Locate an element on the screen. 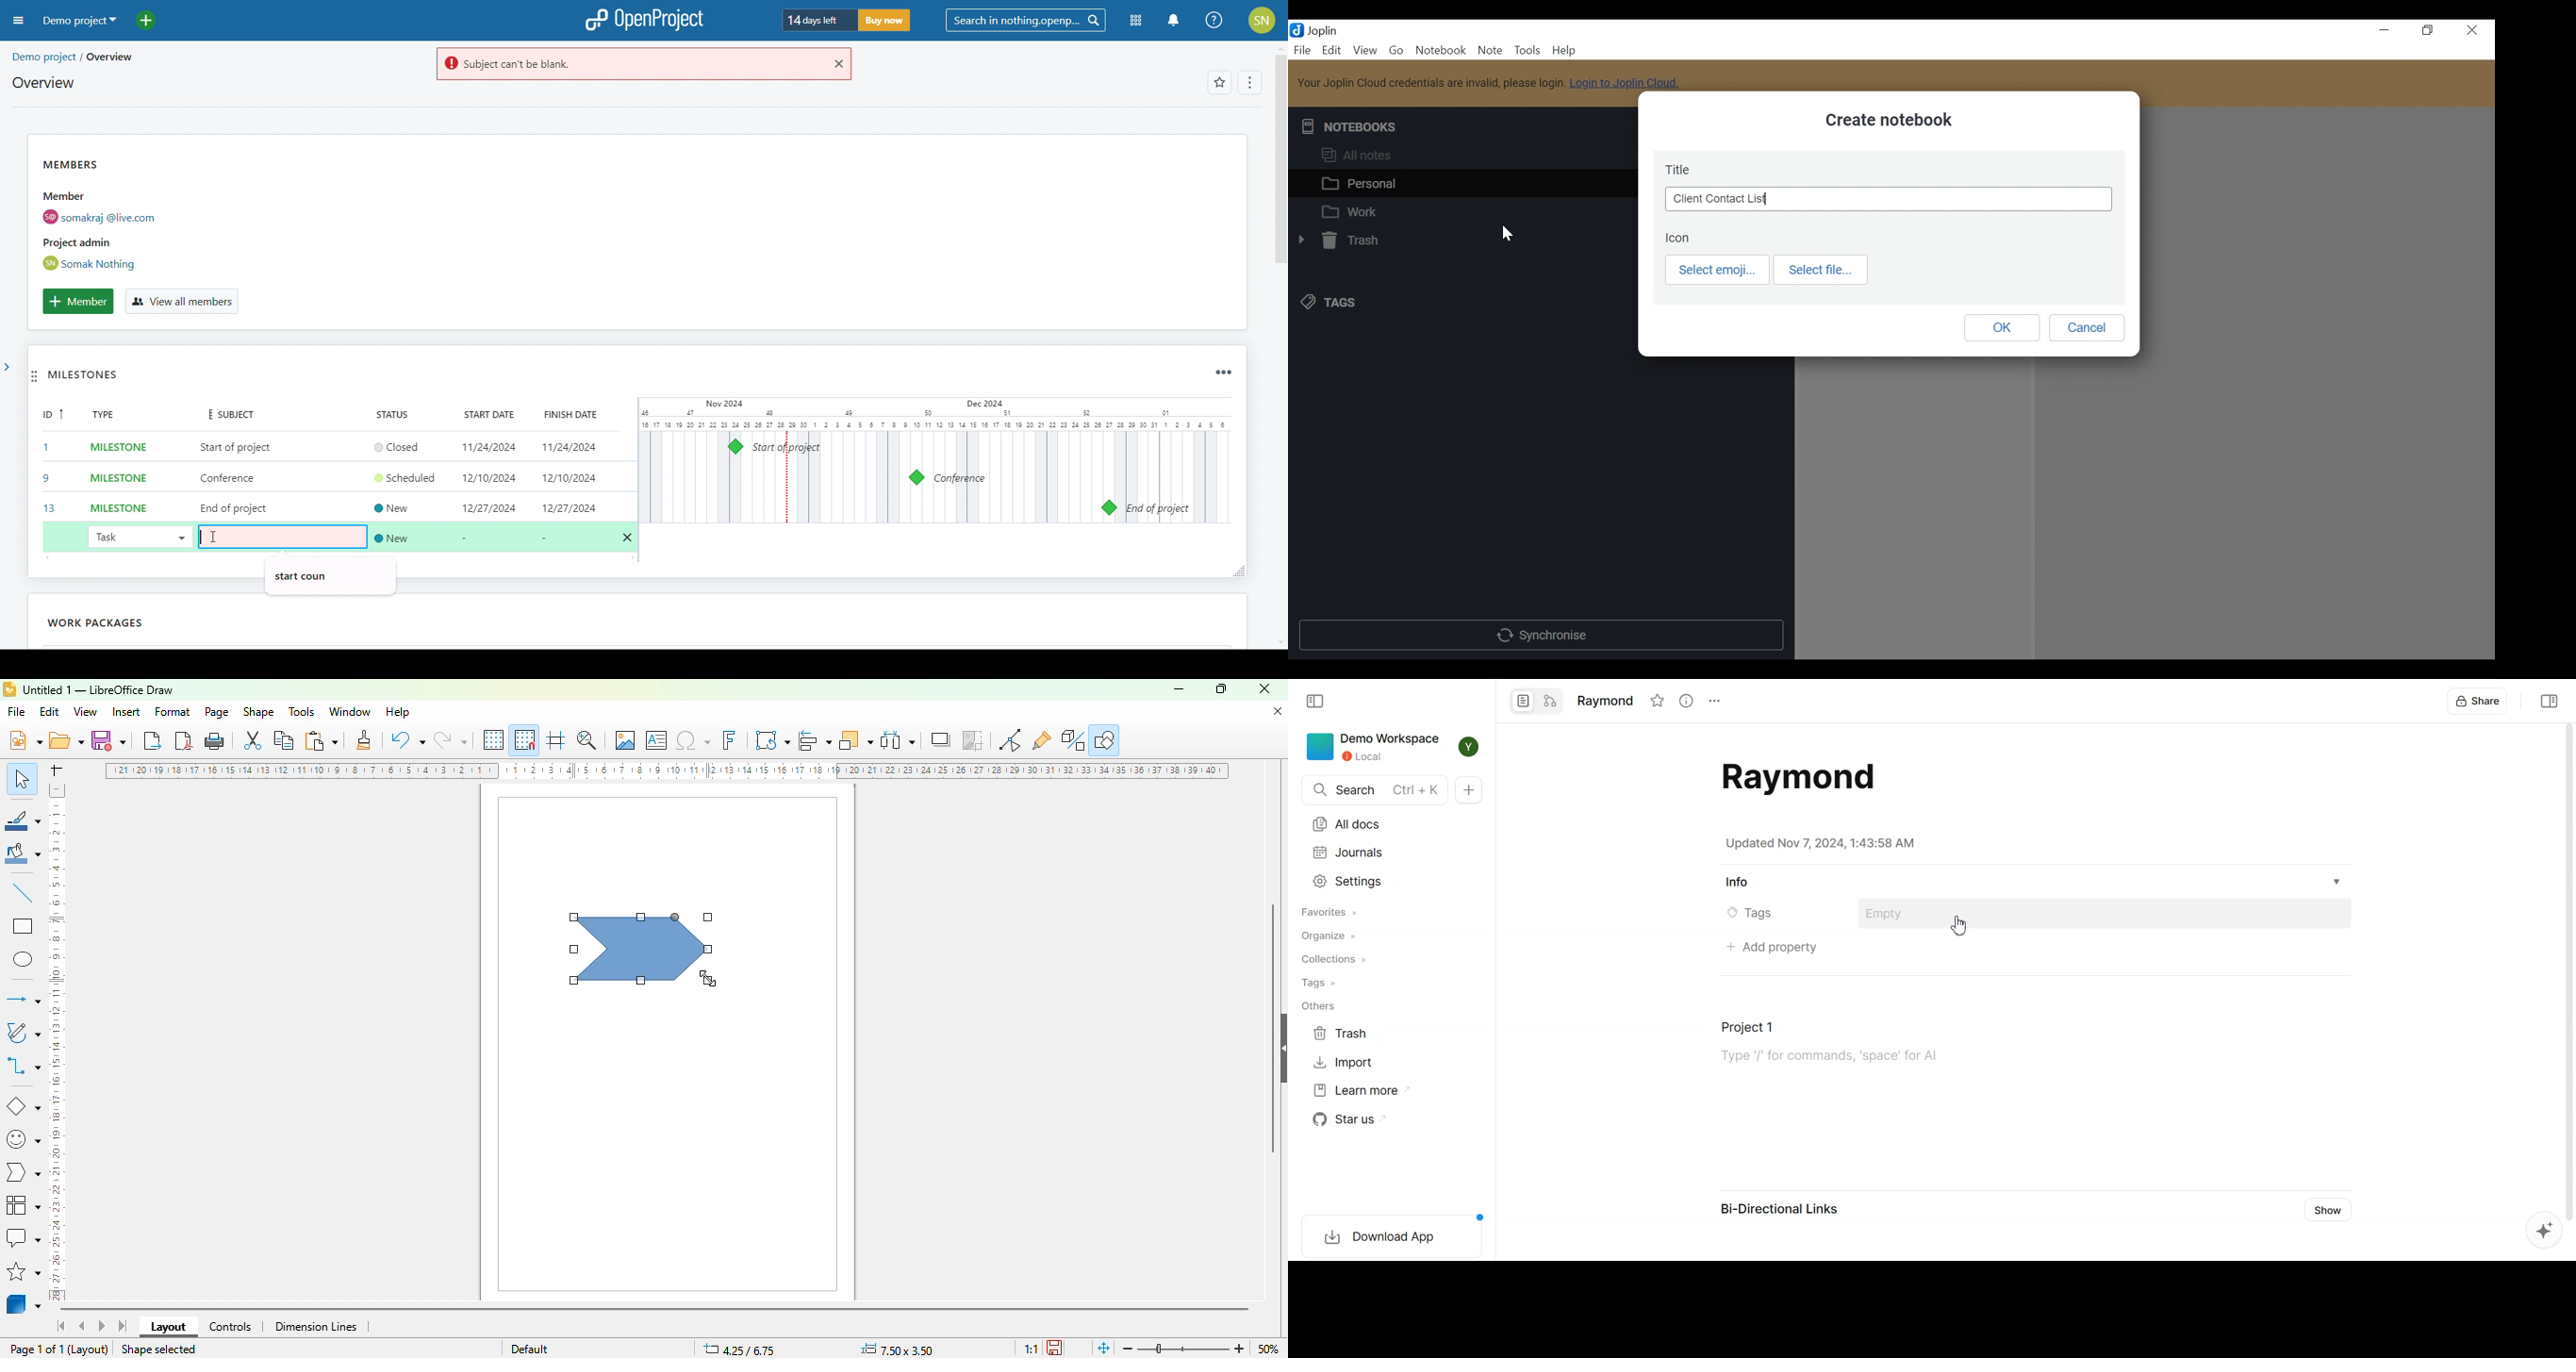  controls is located at coordinates (230, 1327).